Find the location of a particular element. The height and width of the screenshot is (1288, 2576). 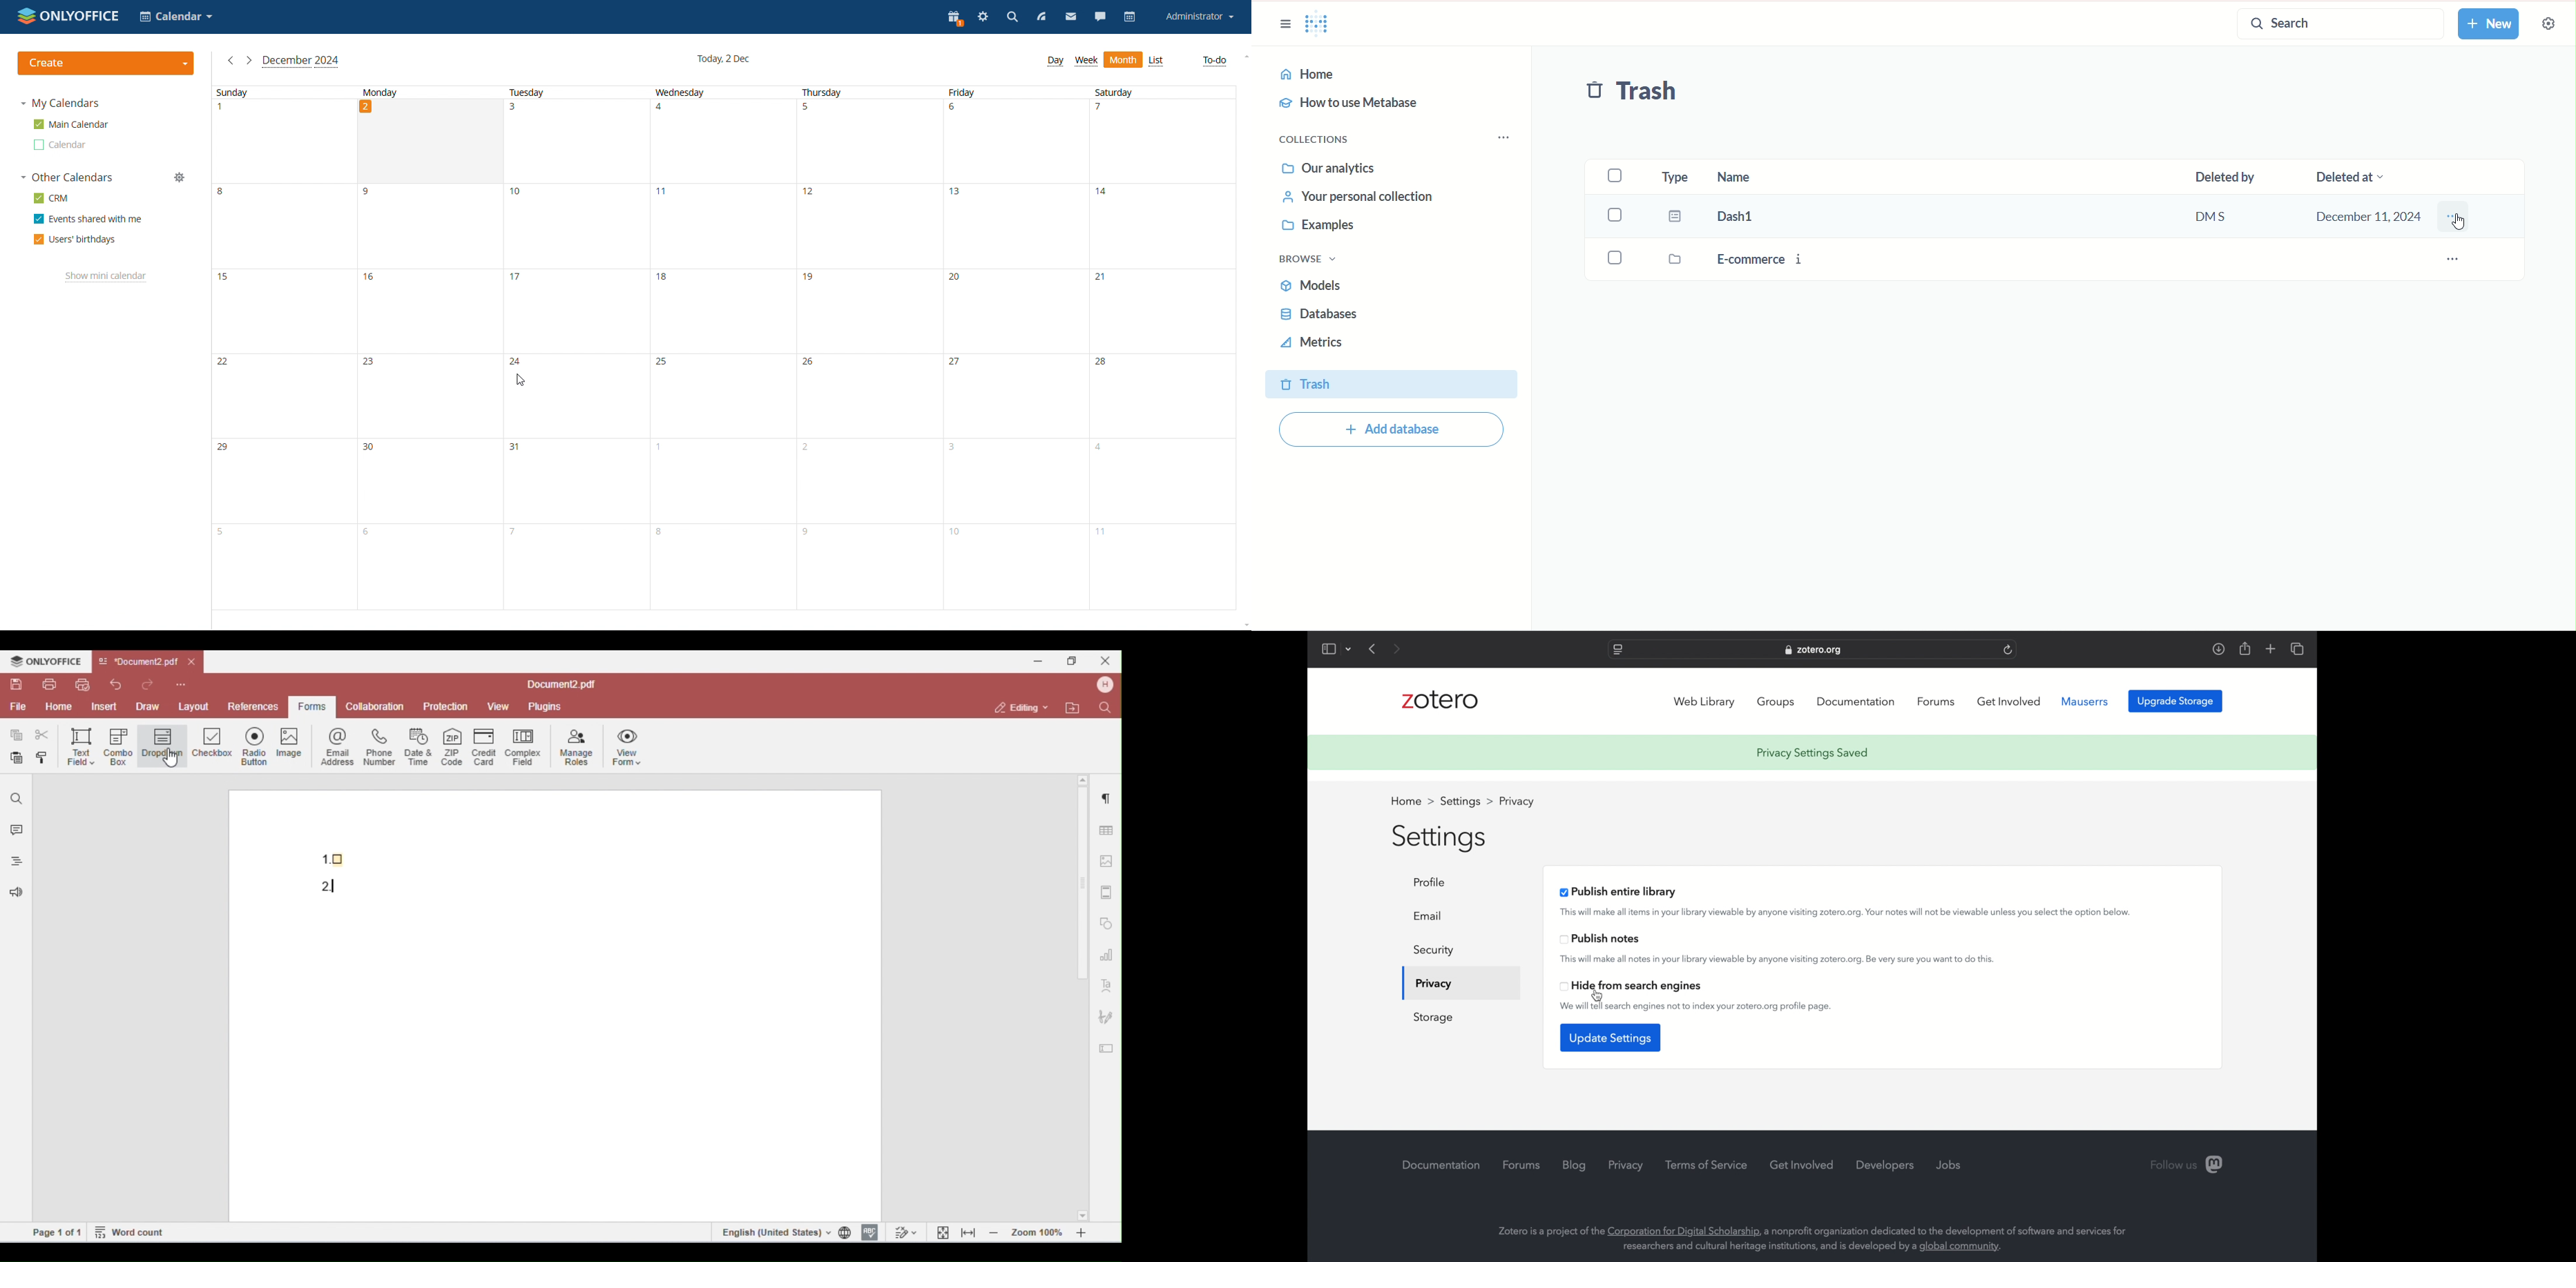

search is located at coordinates (2335, 23).